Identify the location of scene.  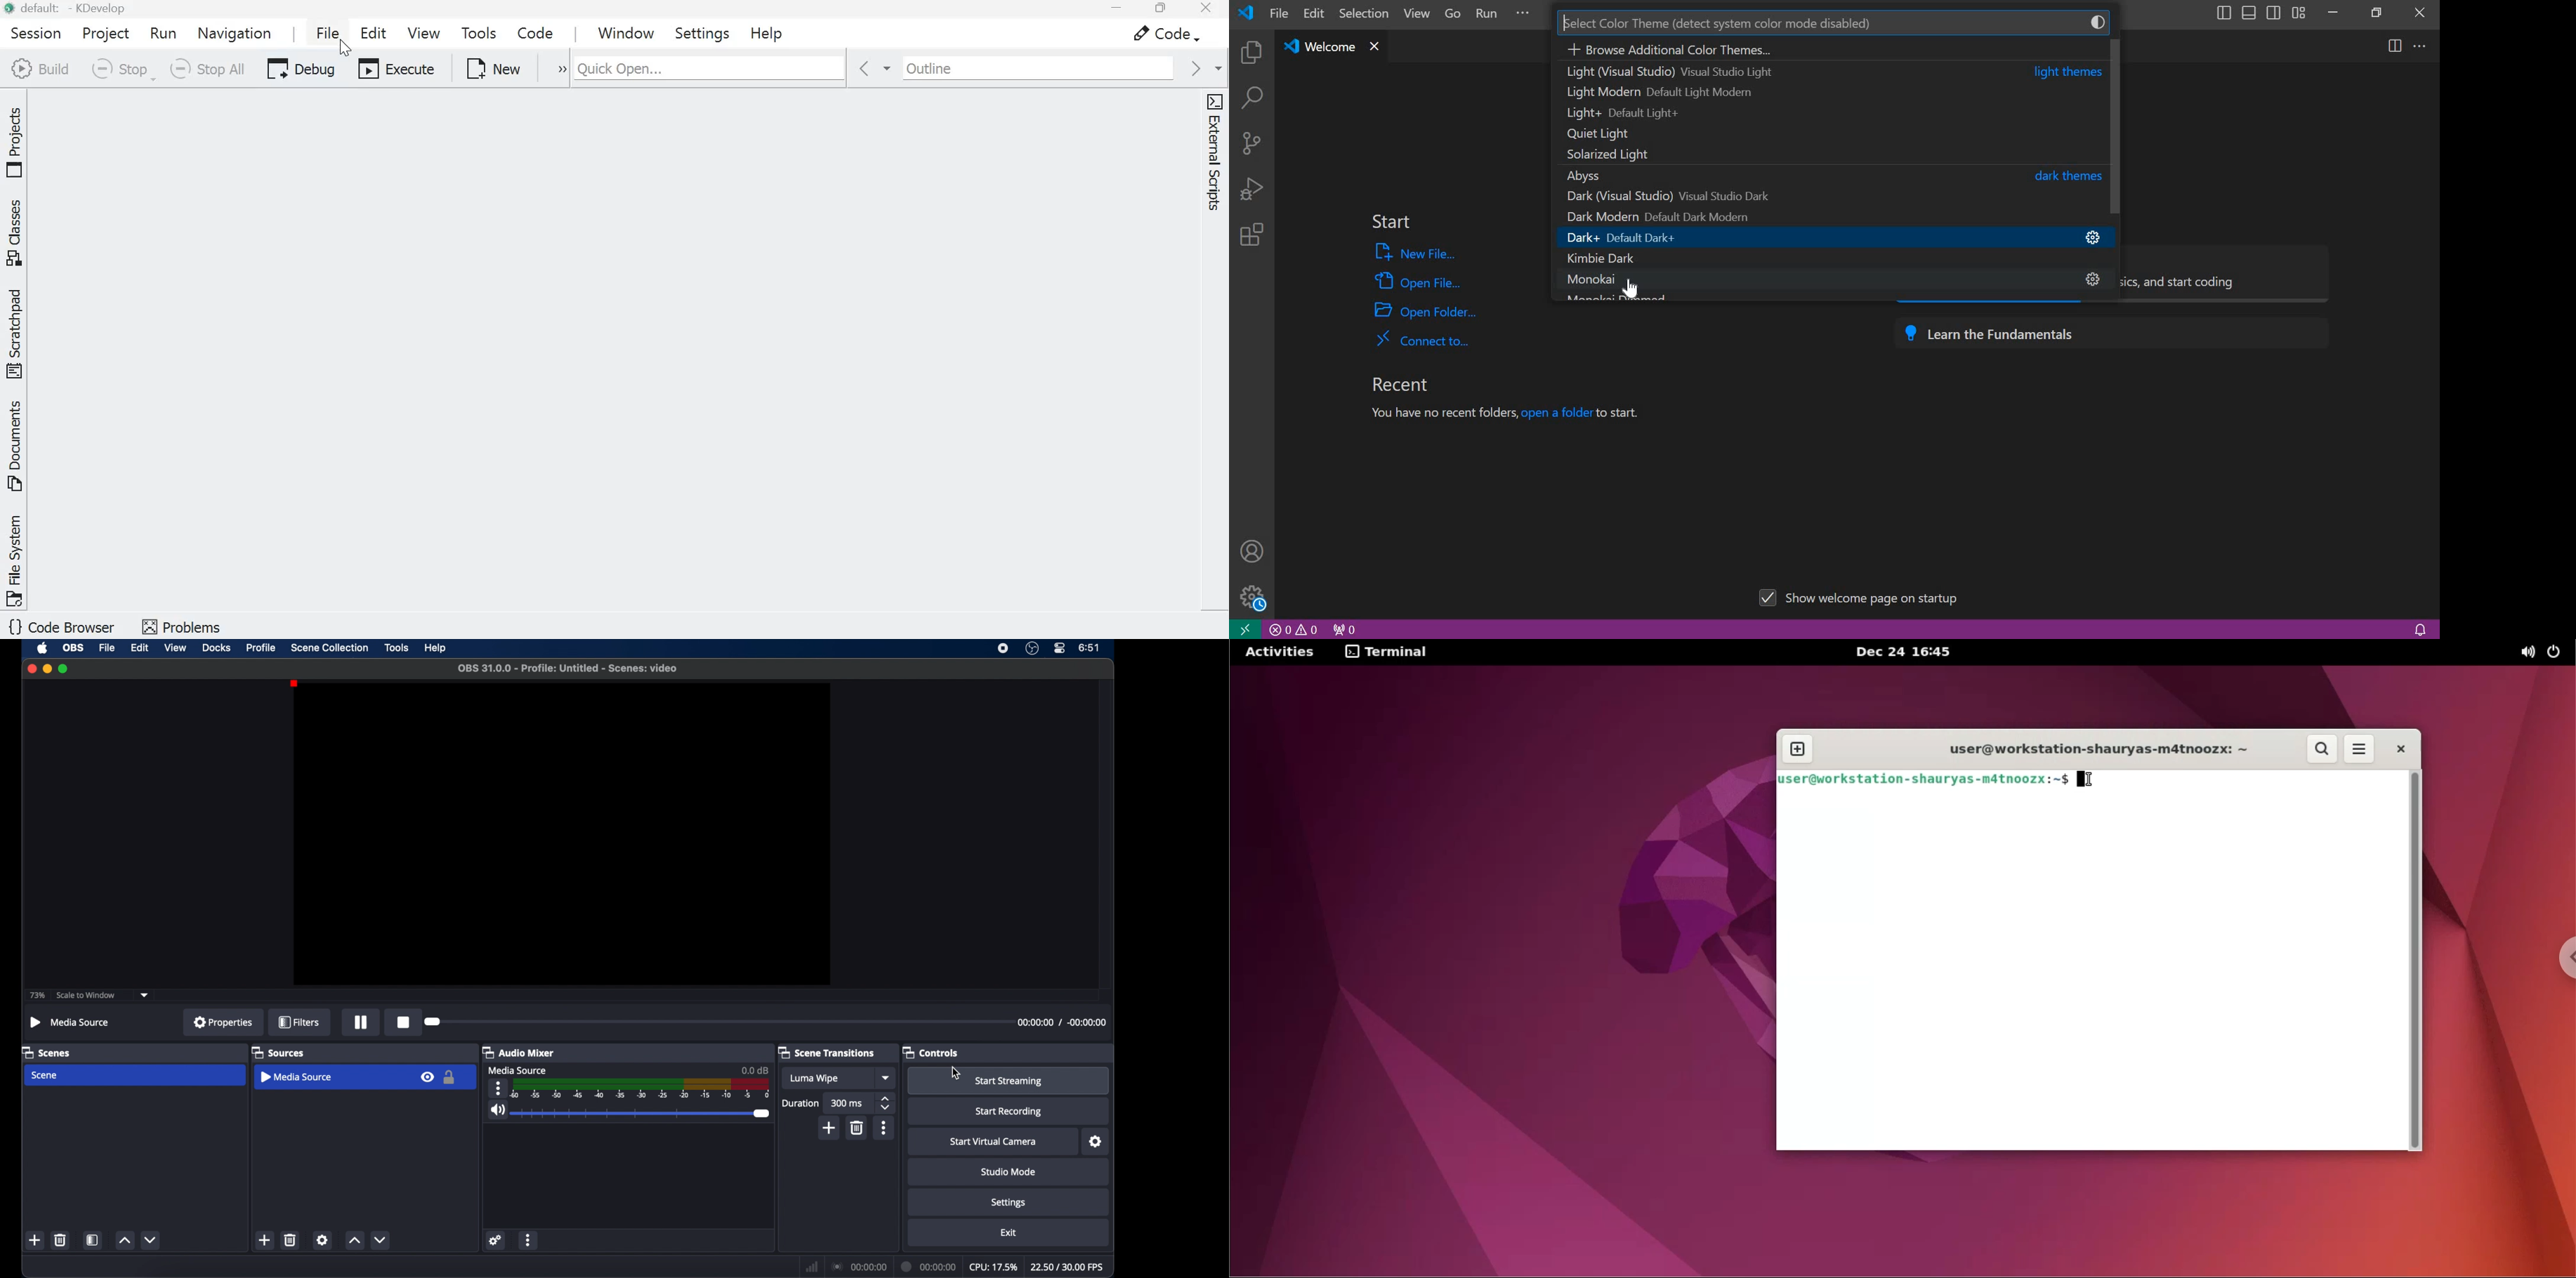
(46, 1076).